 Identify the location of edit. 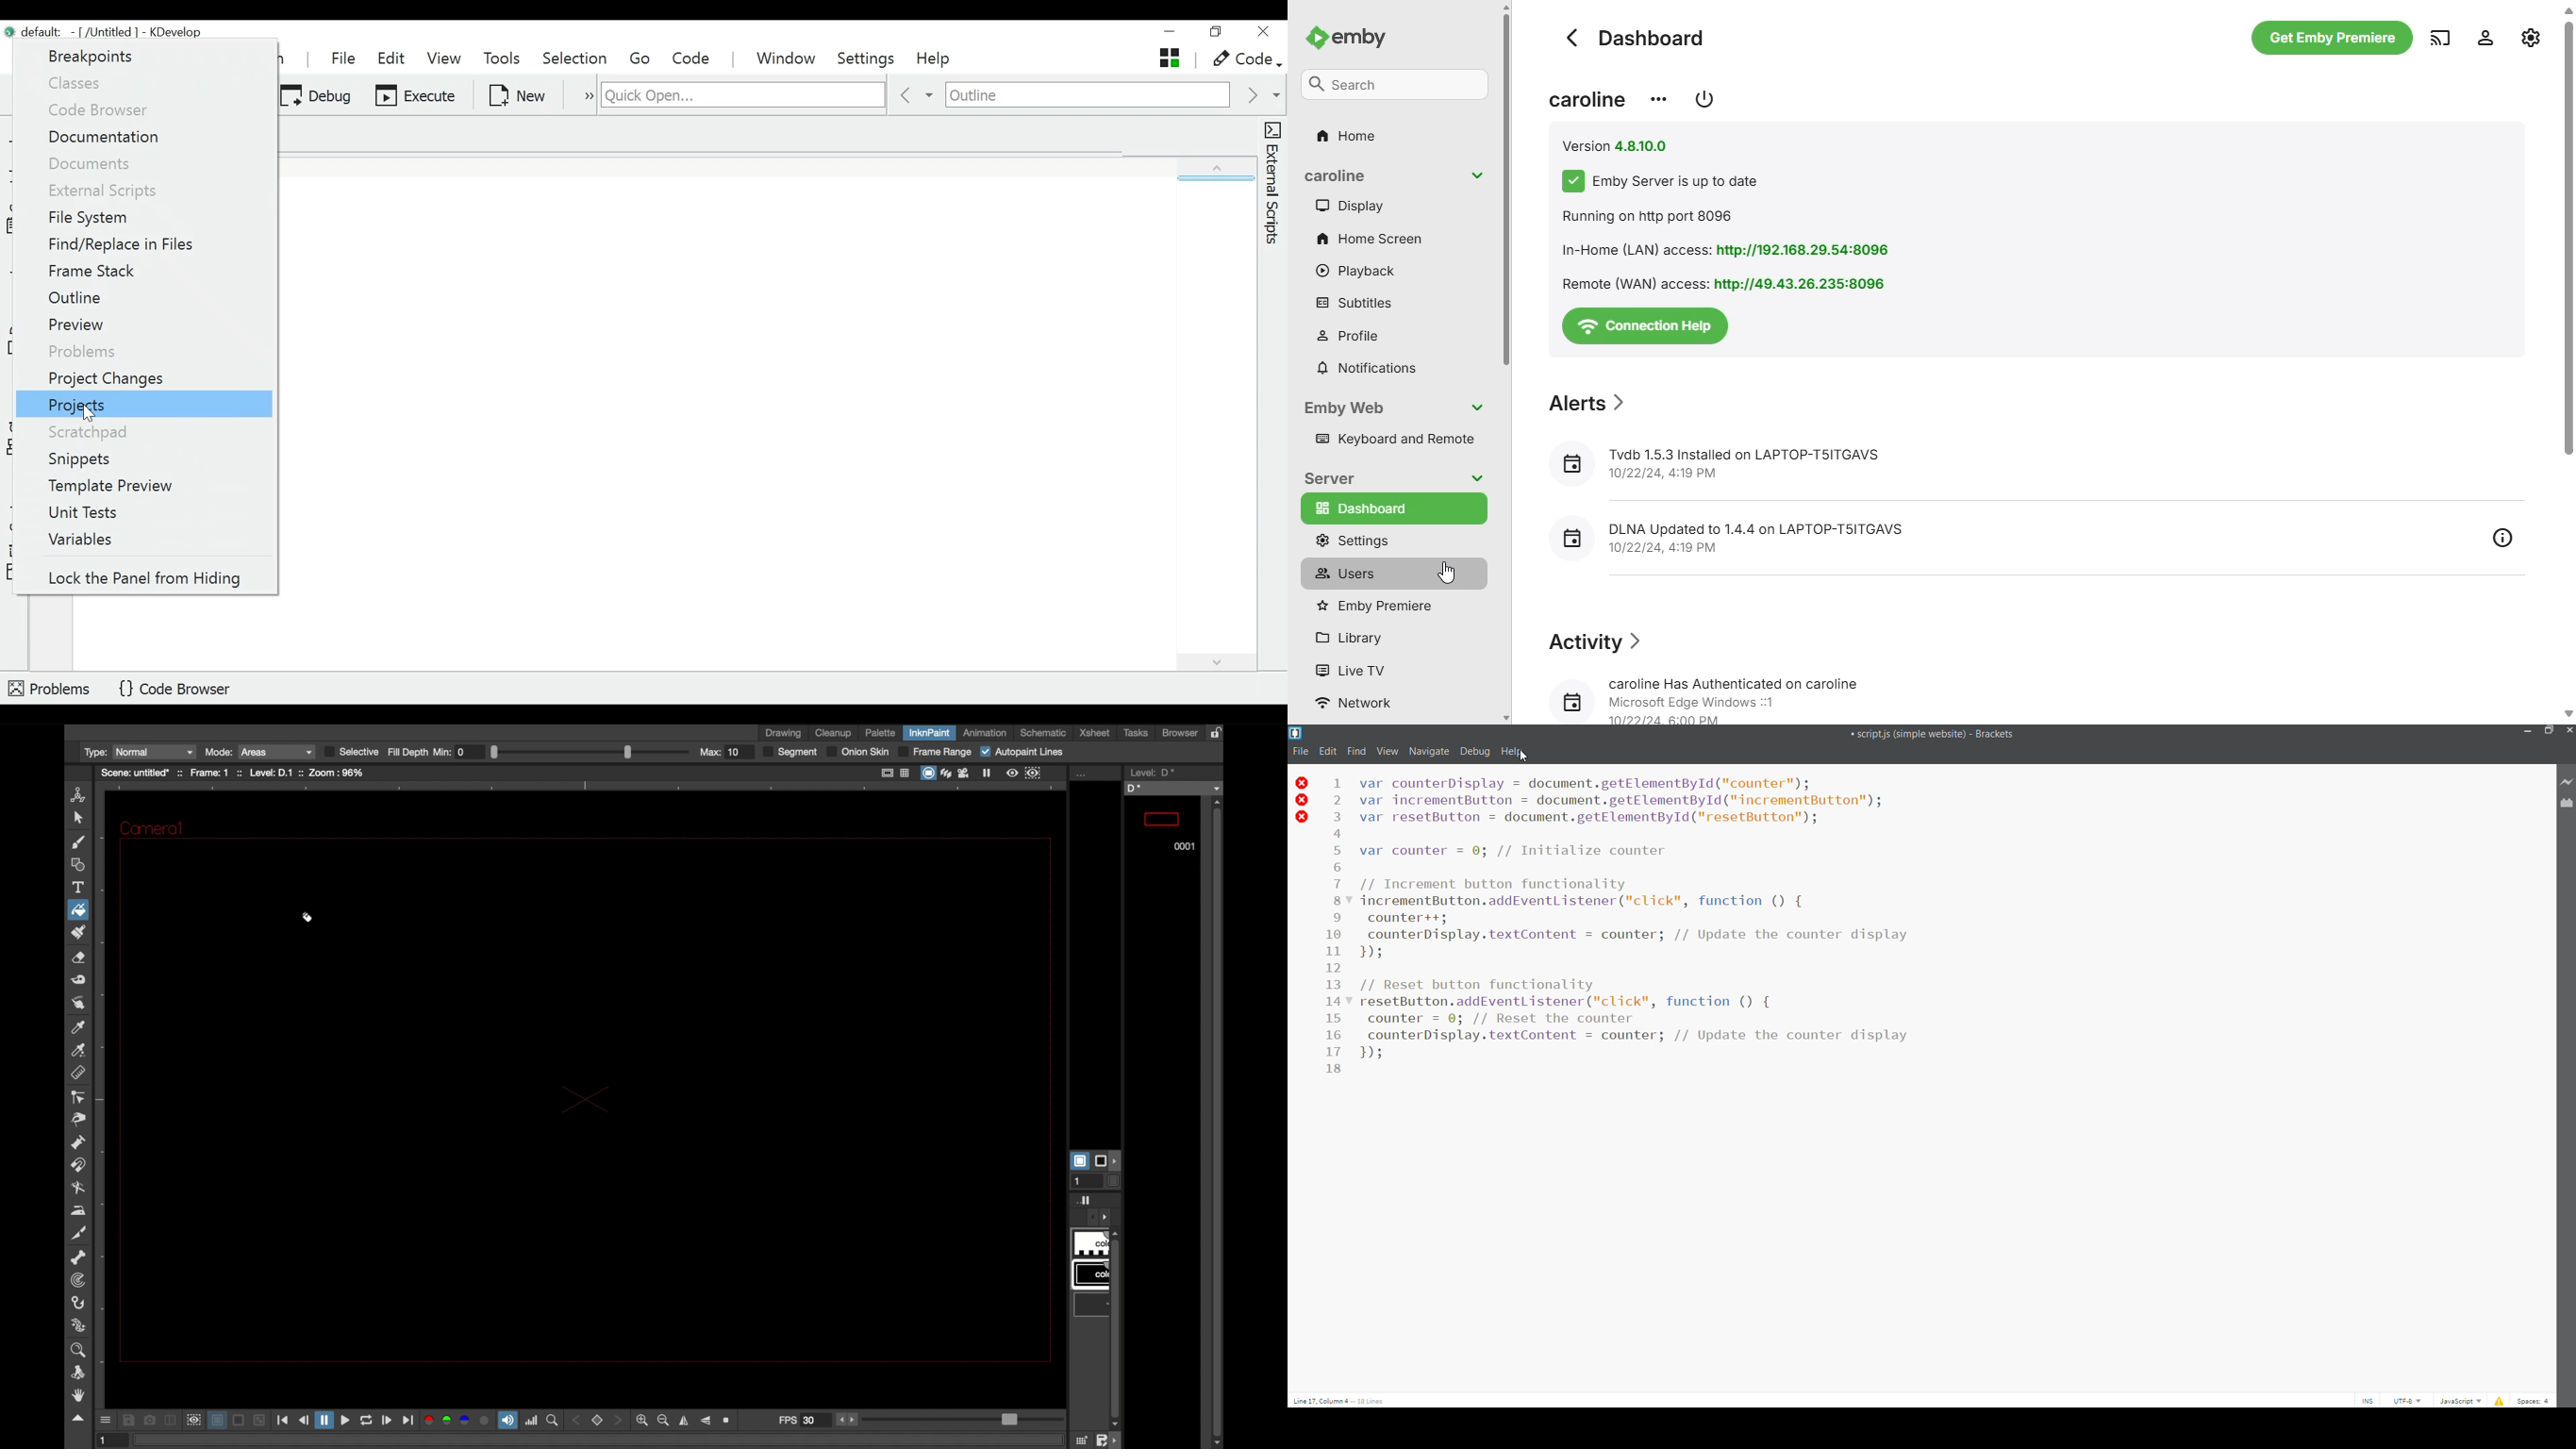
(1326, 753).